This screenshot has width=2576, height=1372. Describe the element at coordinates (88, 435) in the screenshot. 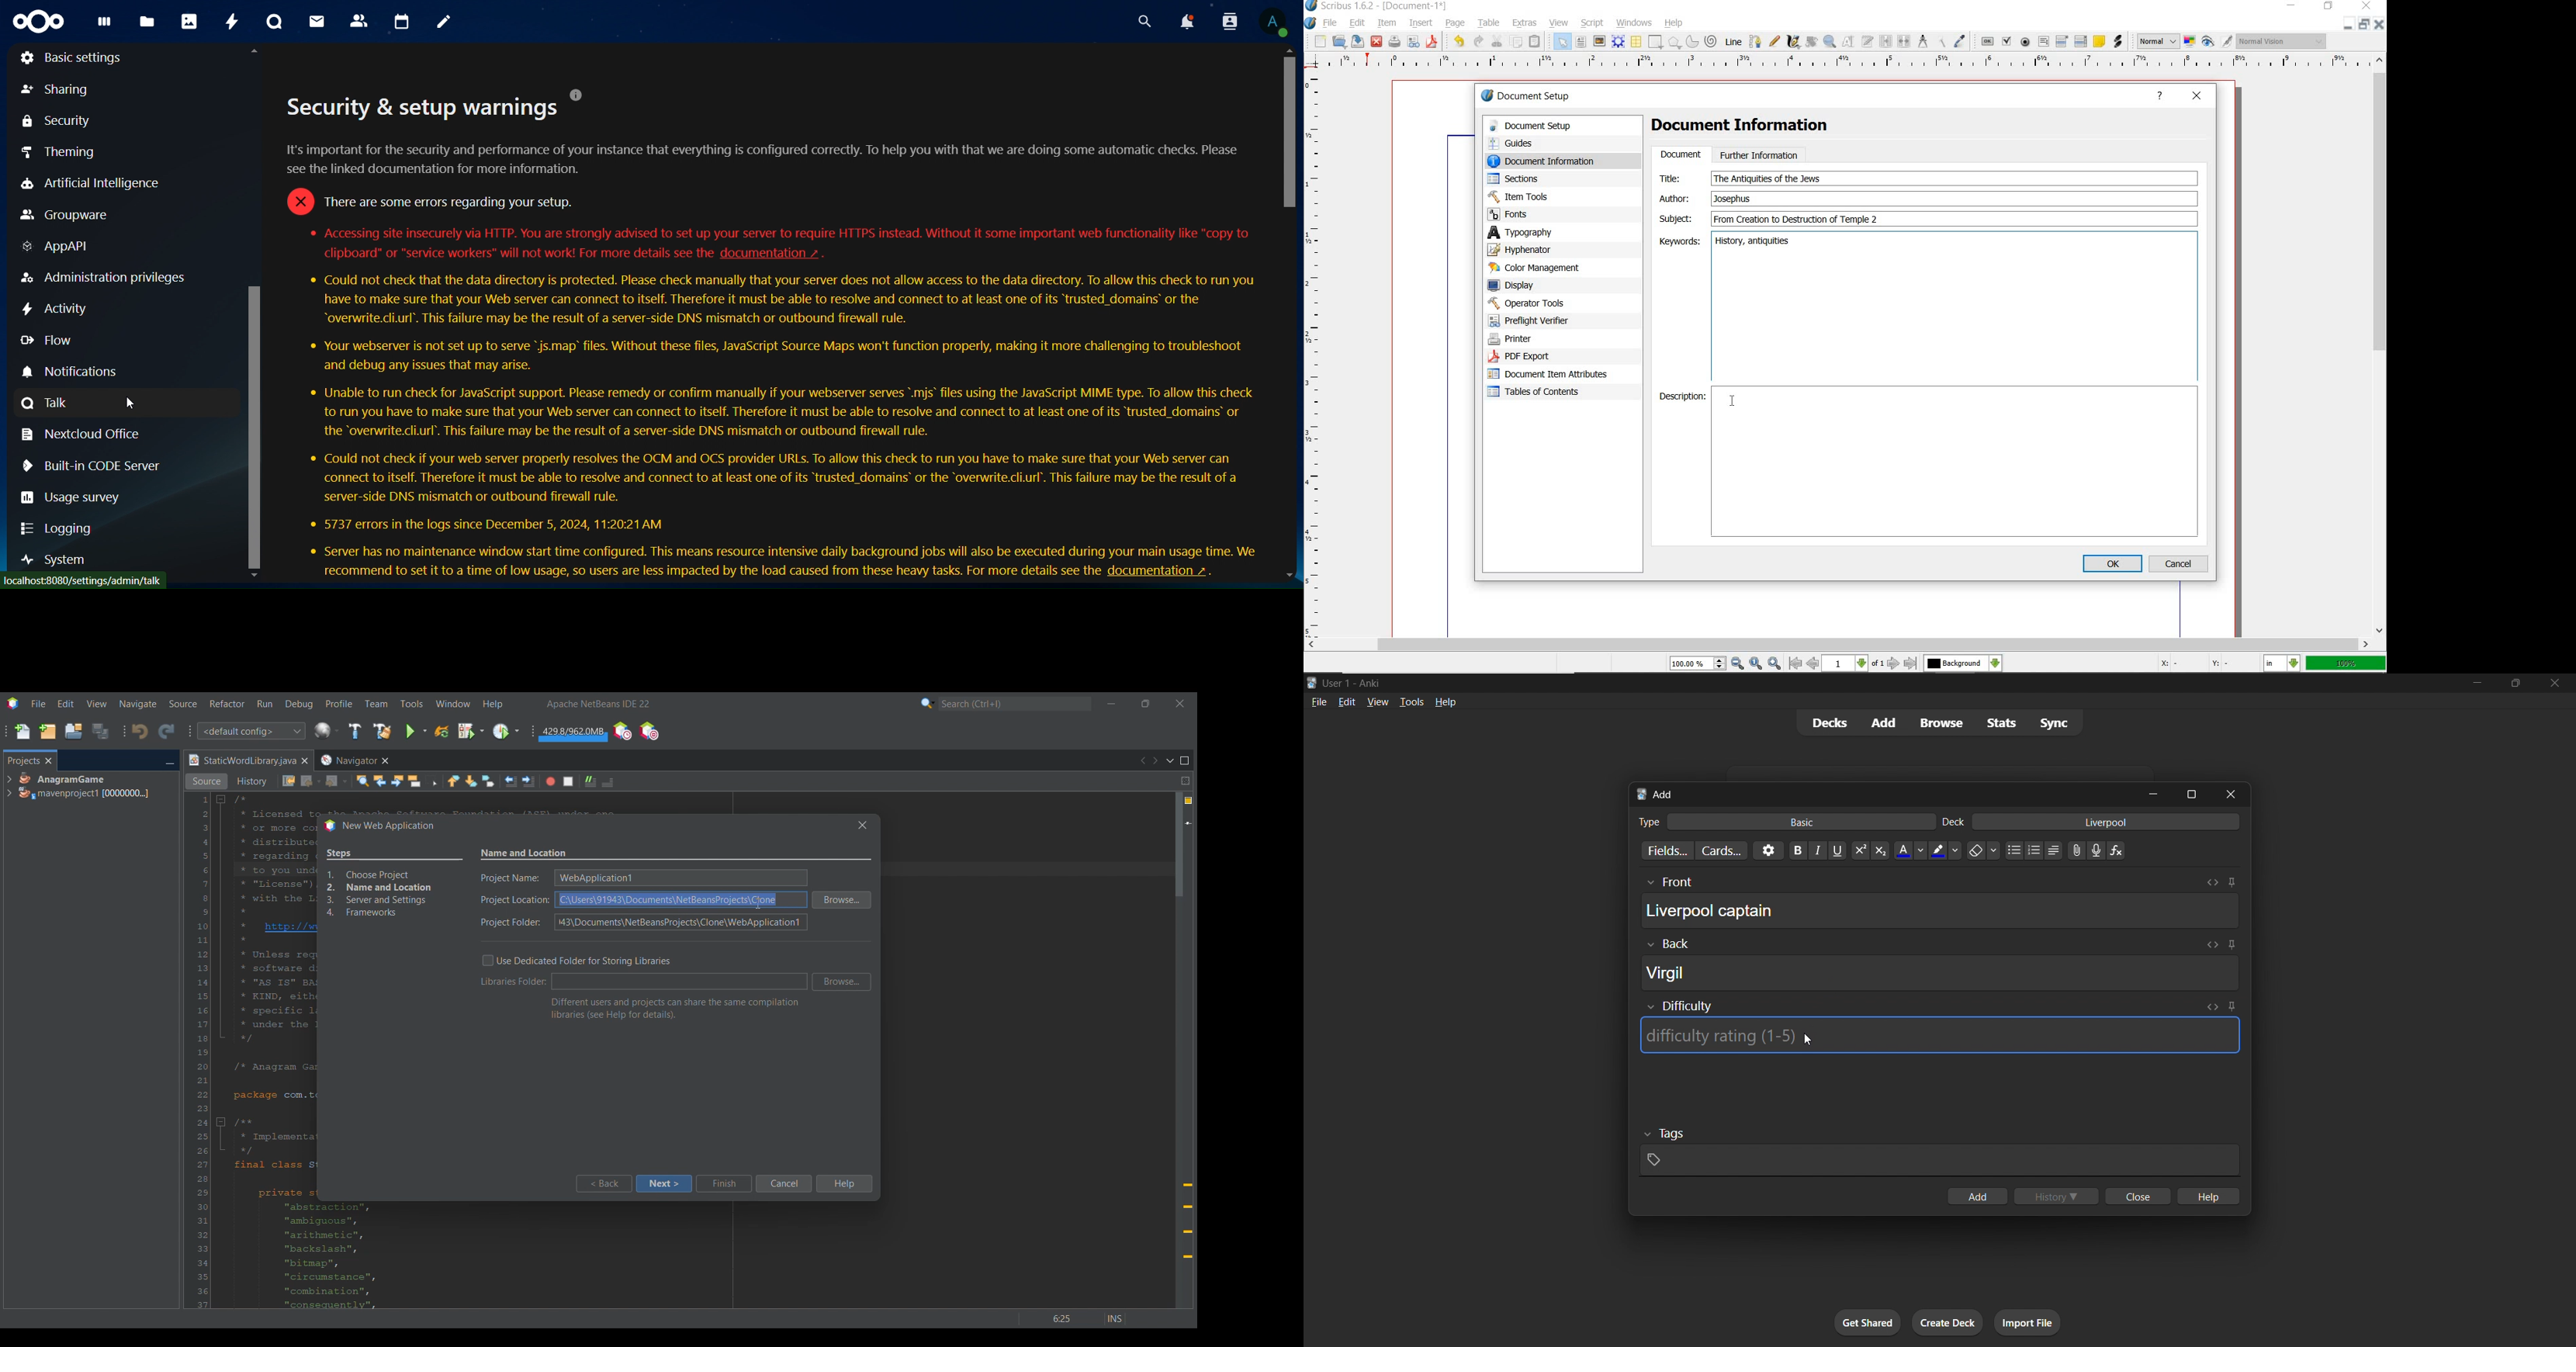

I see `nextcloud office` at that location.